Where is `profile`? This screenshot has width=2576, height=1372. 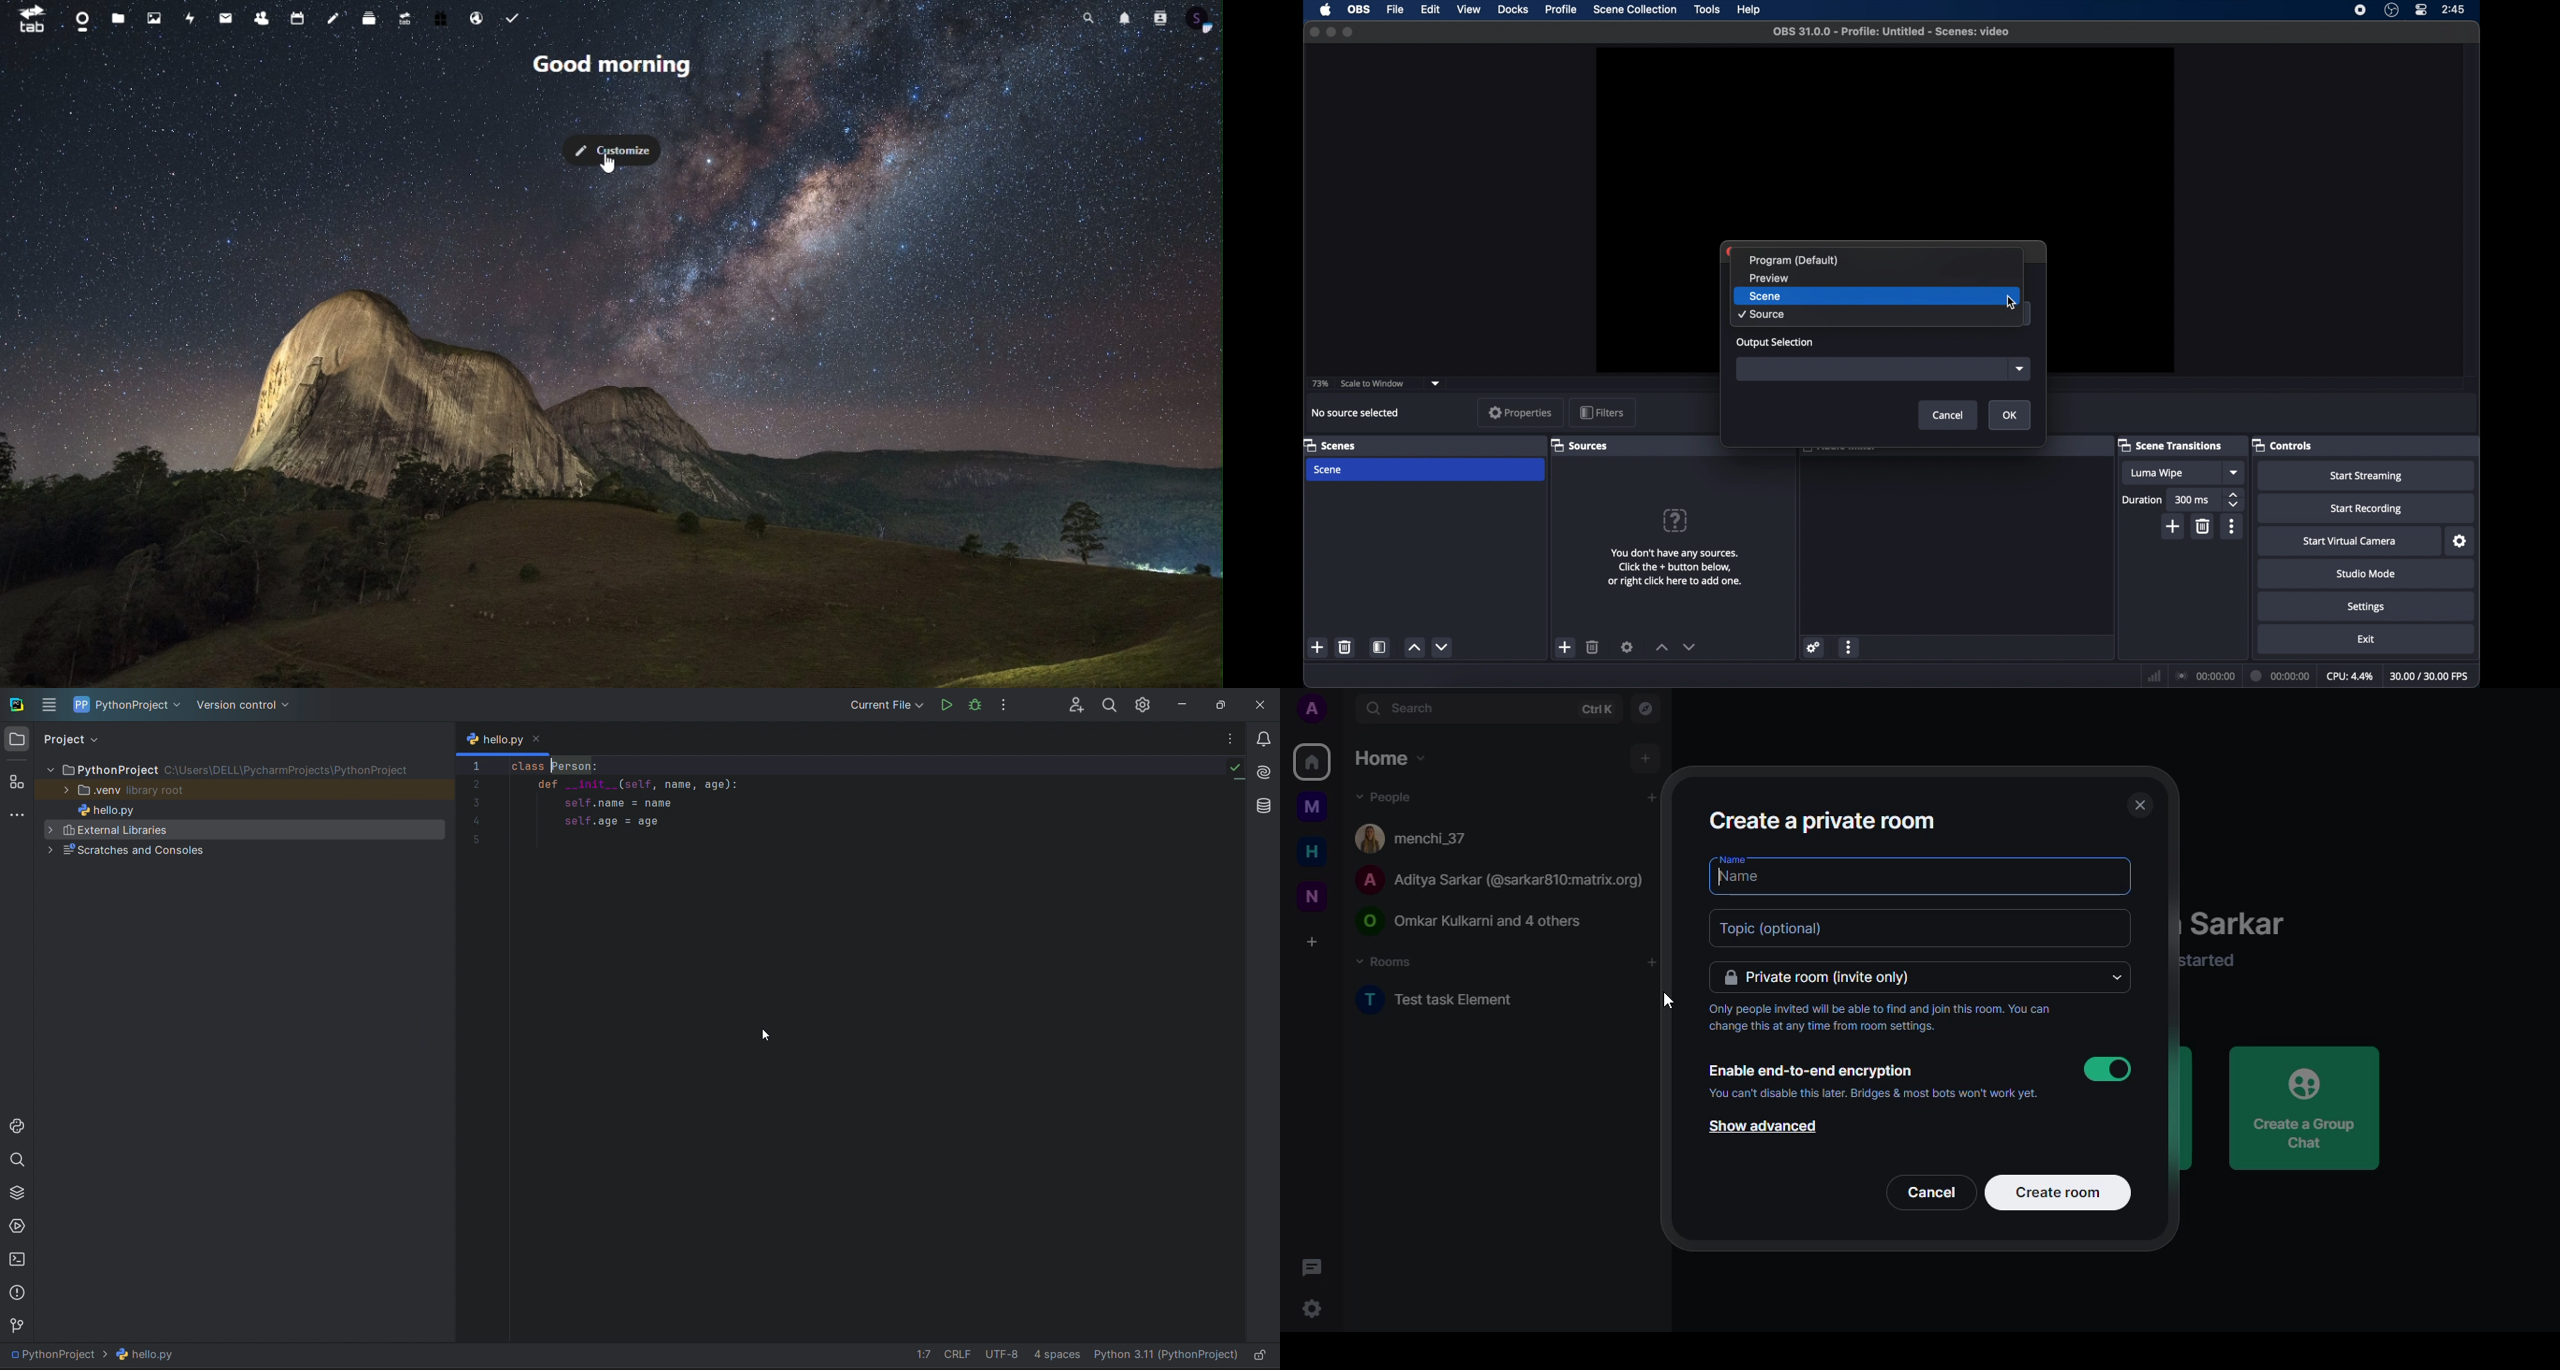
profile is located at coordinates (1199, 18).